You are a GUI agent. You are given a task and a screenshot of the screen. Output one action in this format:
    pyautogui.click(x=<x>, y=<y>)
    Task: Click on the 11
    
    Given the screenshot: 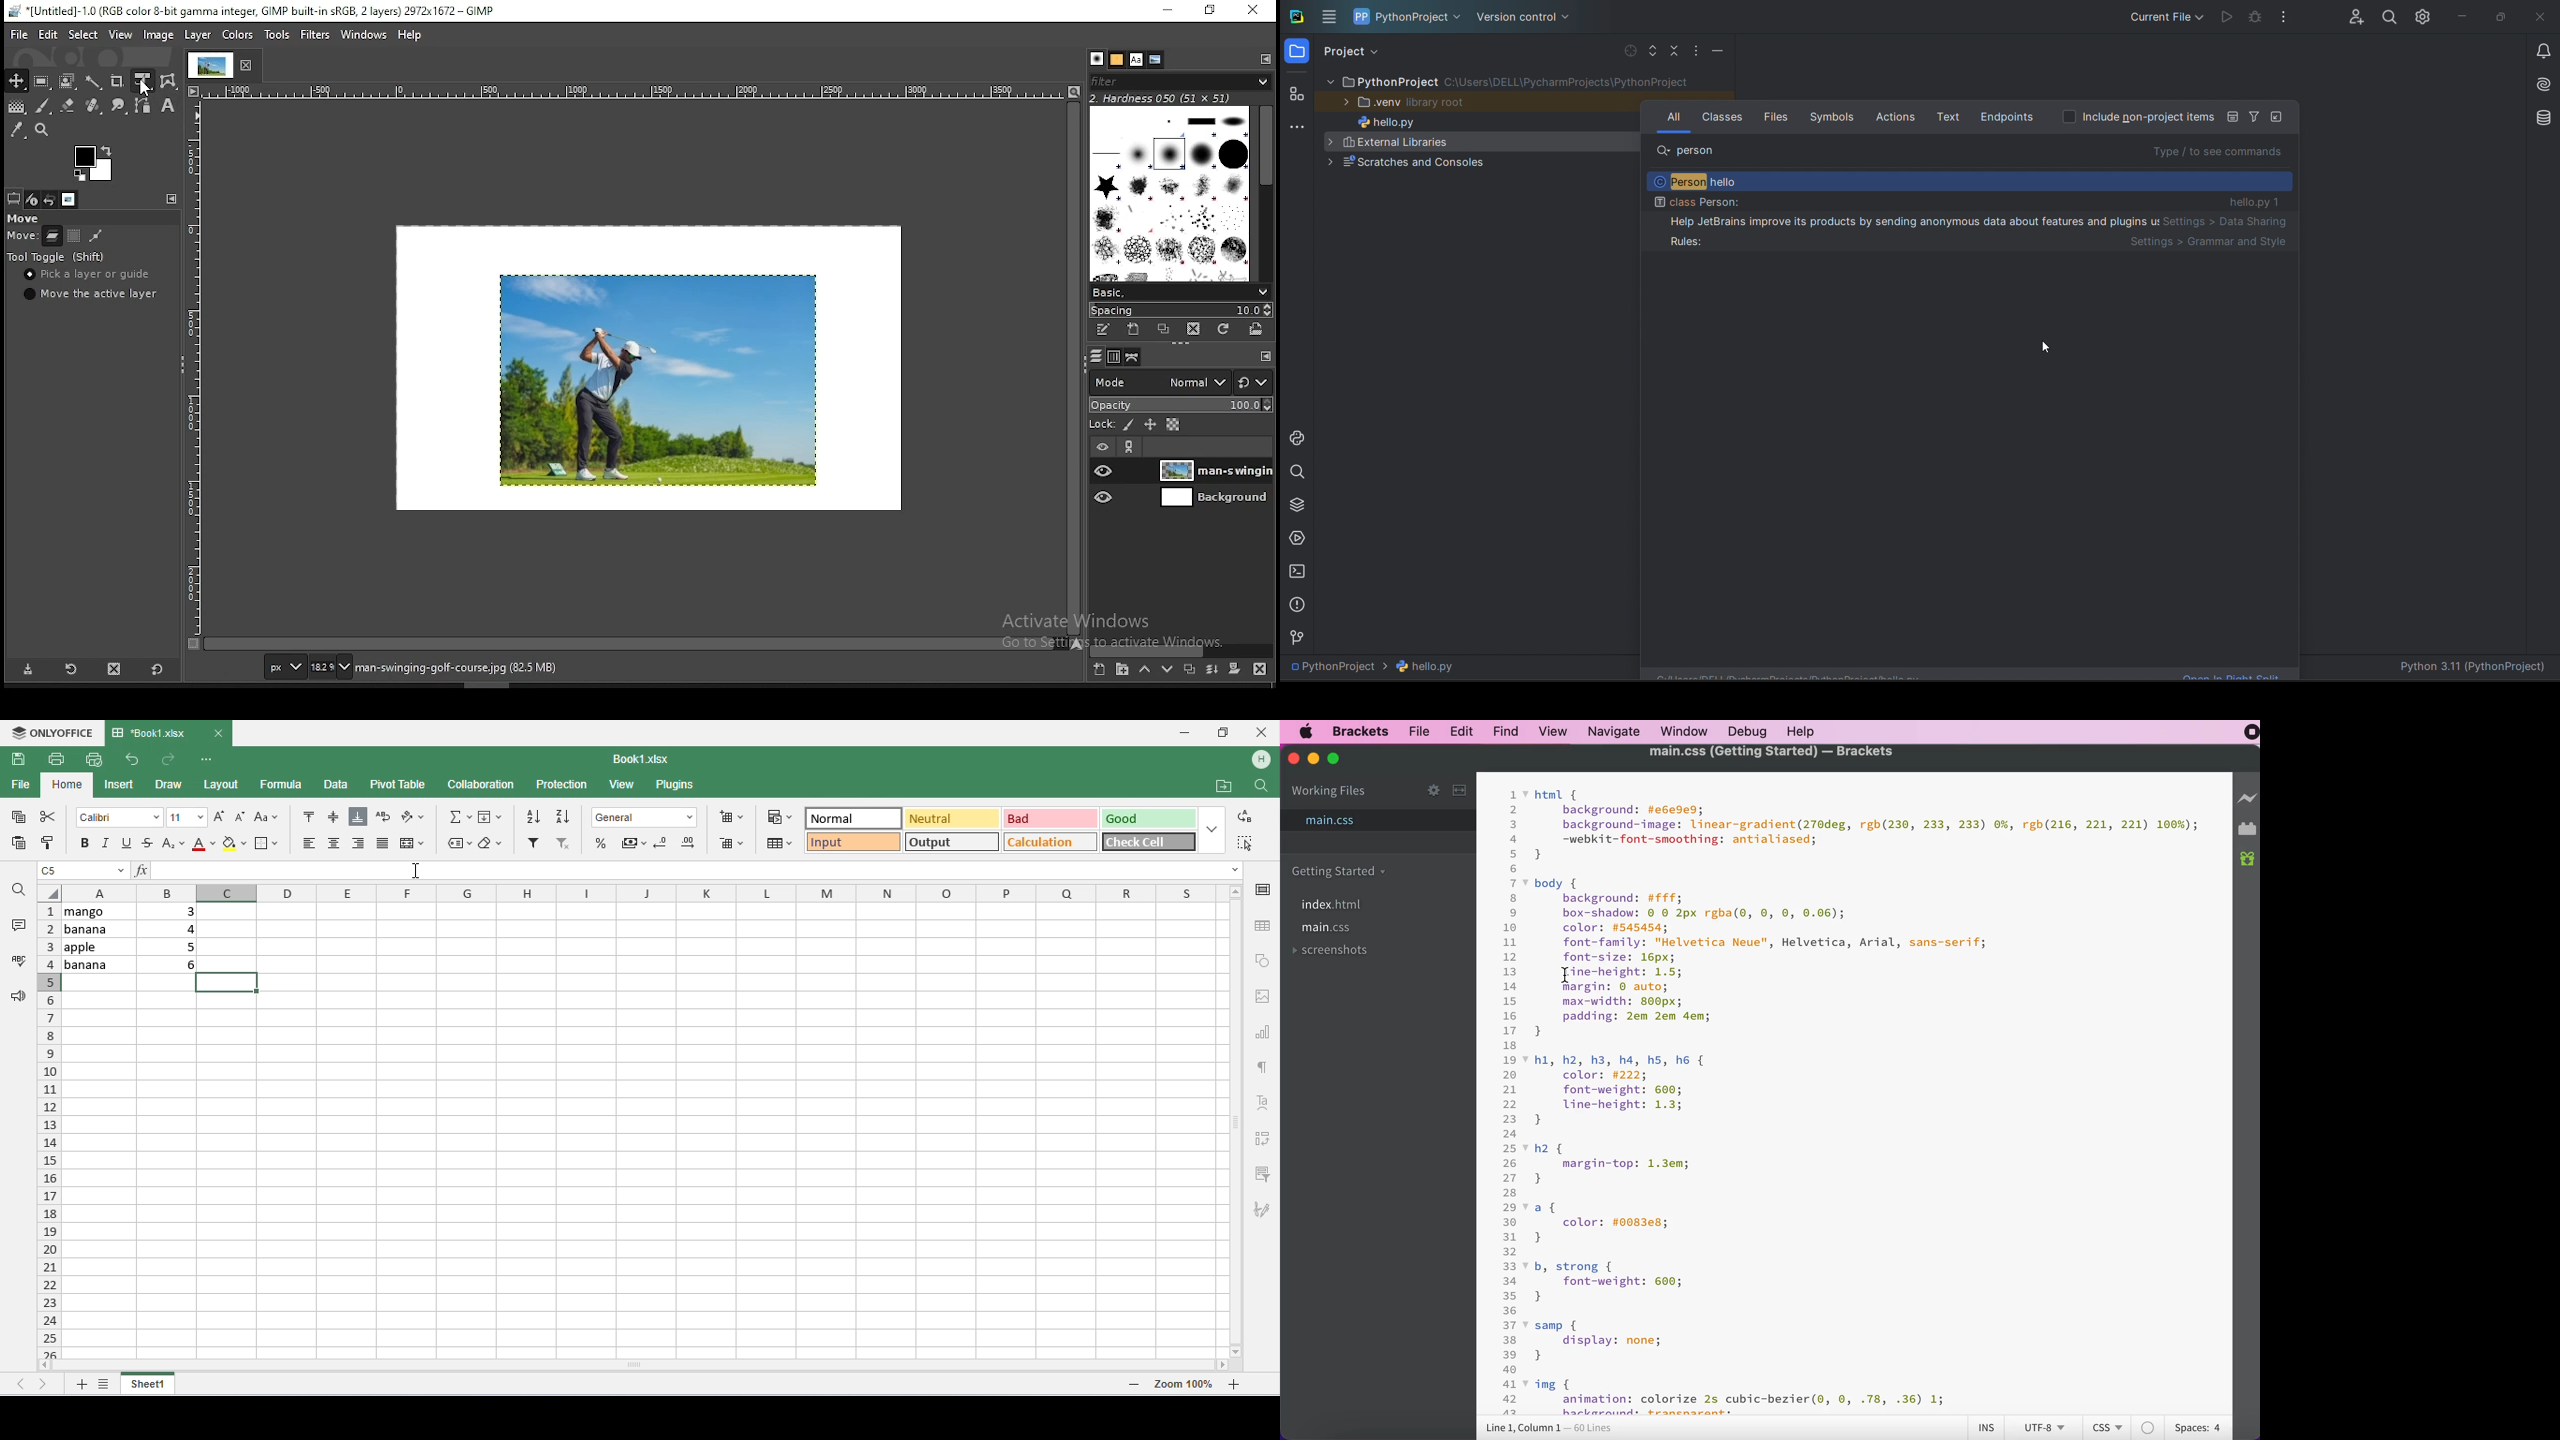 What is the action you would take?
    pyautogui.click(x=1510, y=942)
    